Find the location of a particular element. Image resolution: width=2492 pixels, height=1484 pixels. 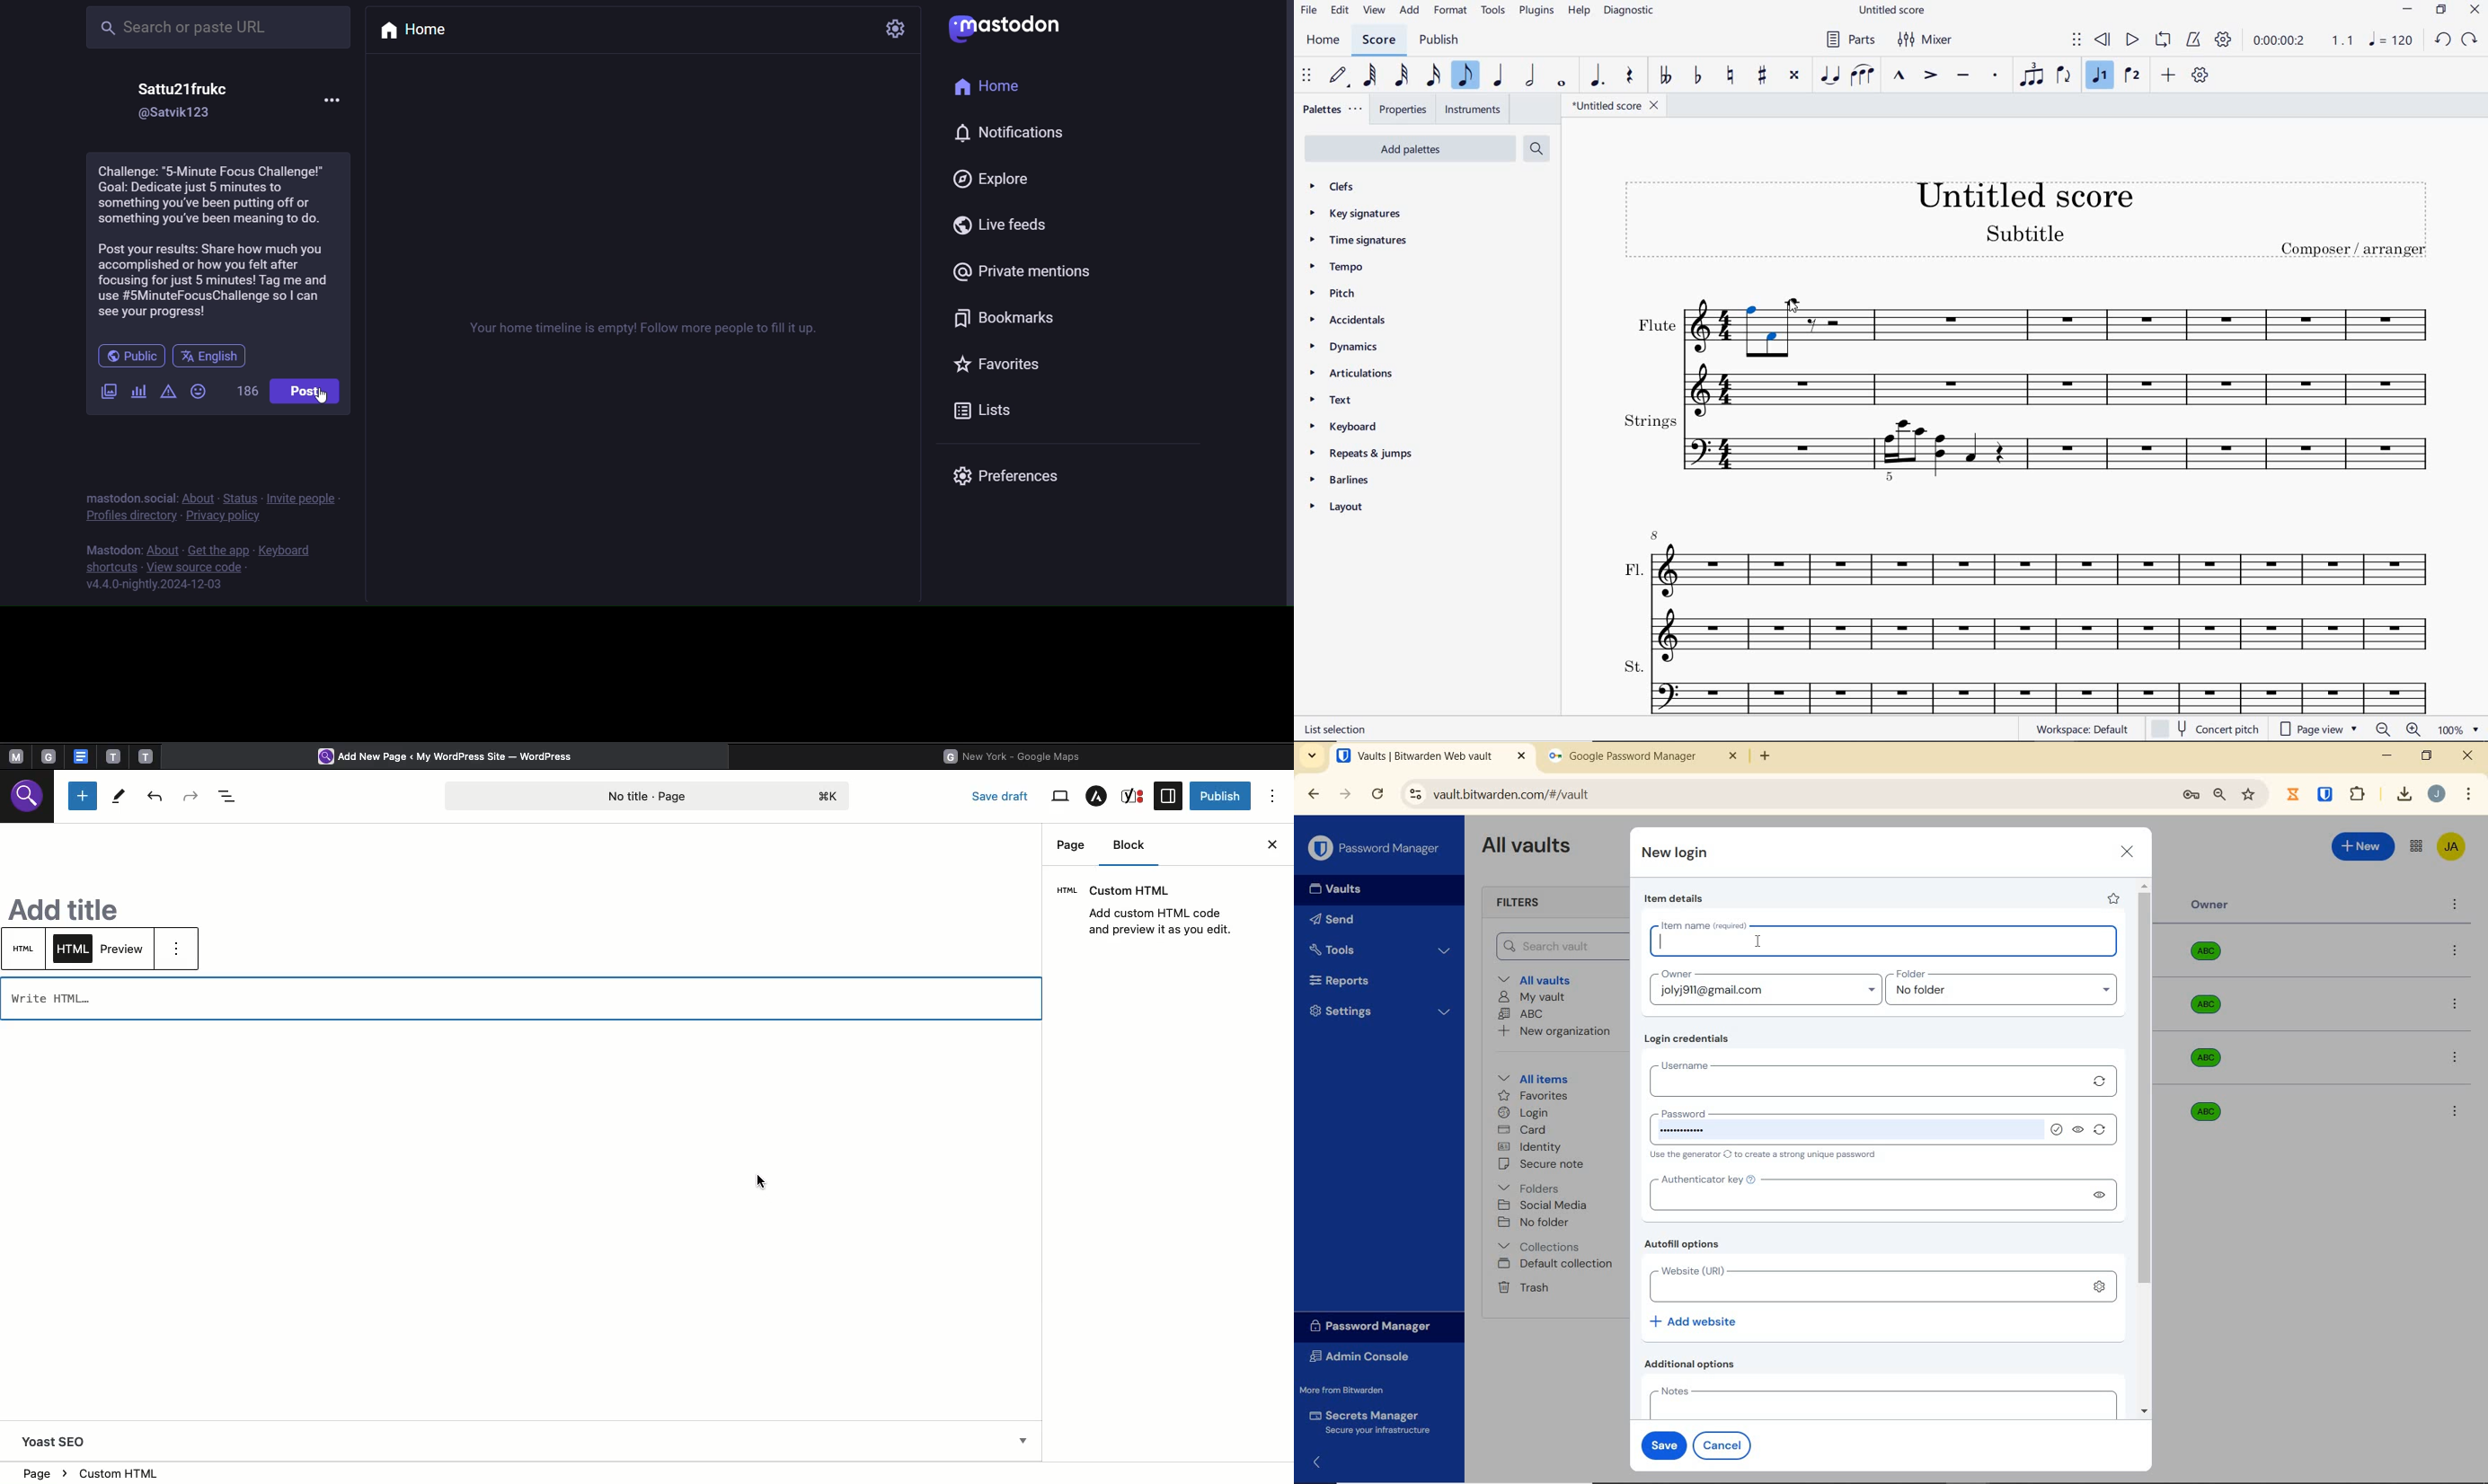

more is located at coordinates (339, 99).